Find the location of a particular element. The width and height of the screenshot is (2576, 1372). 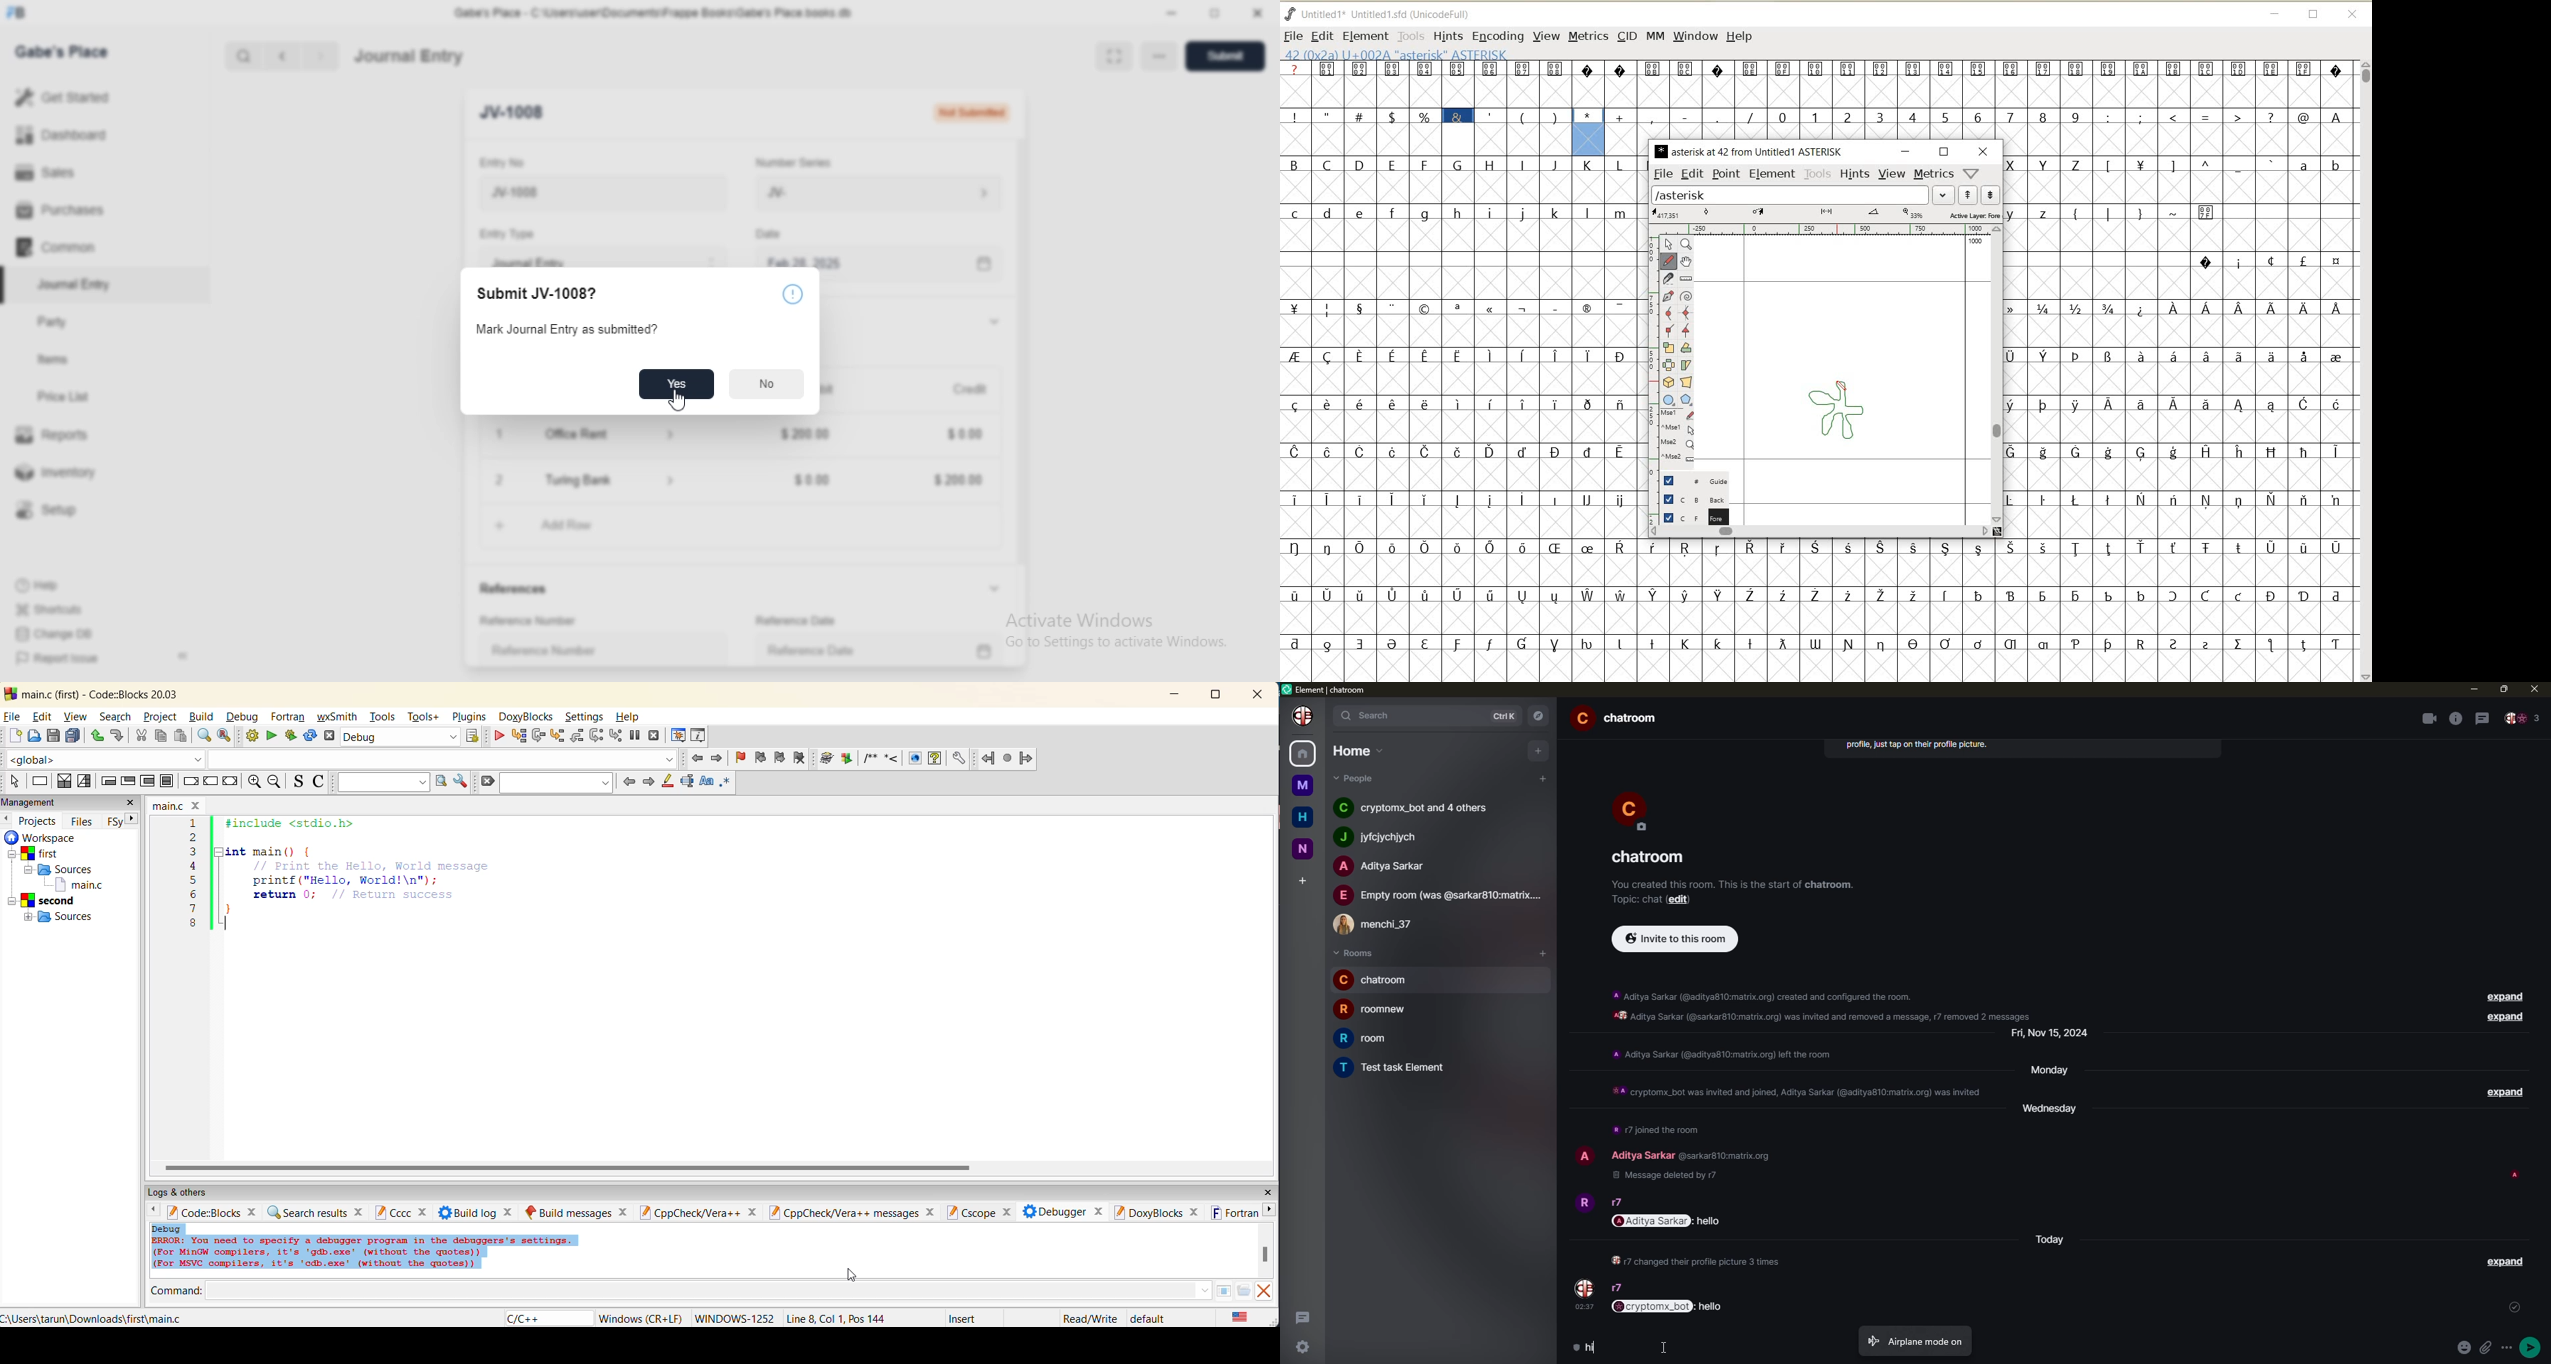

Yes is located at coordinates (679, 385).